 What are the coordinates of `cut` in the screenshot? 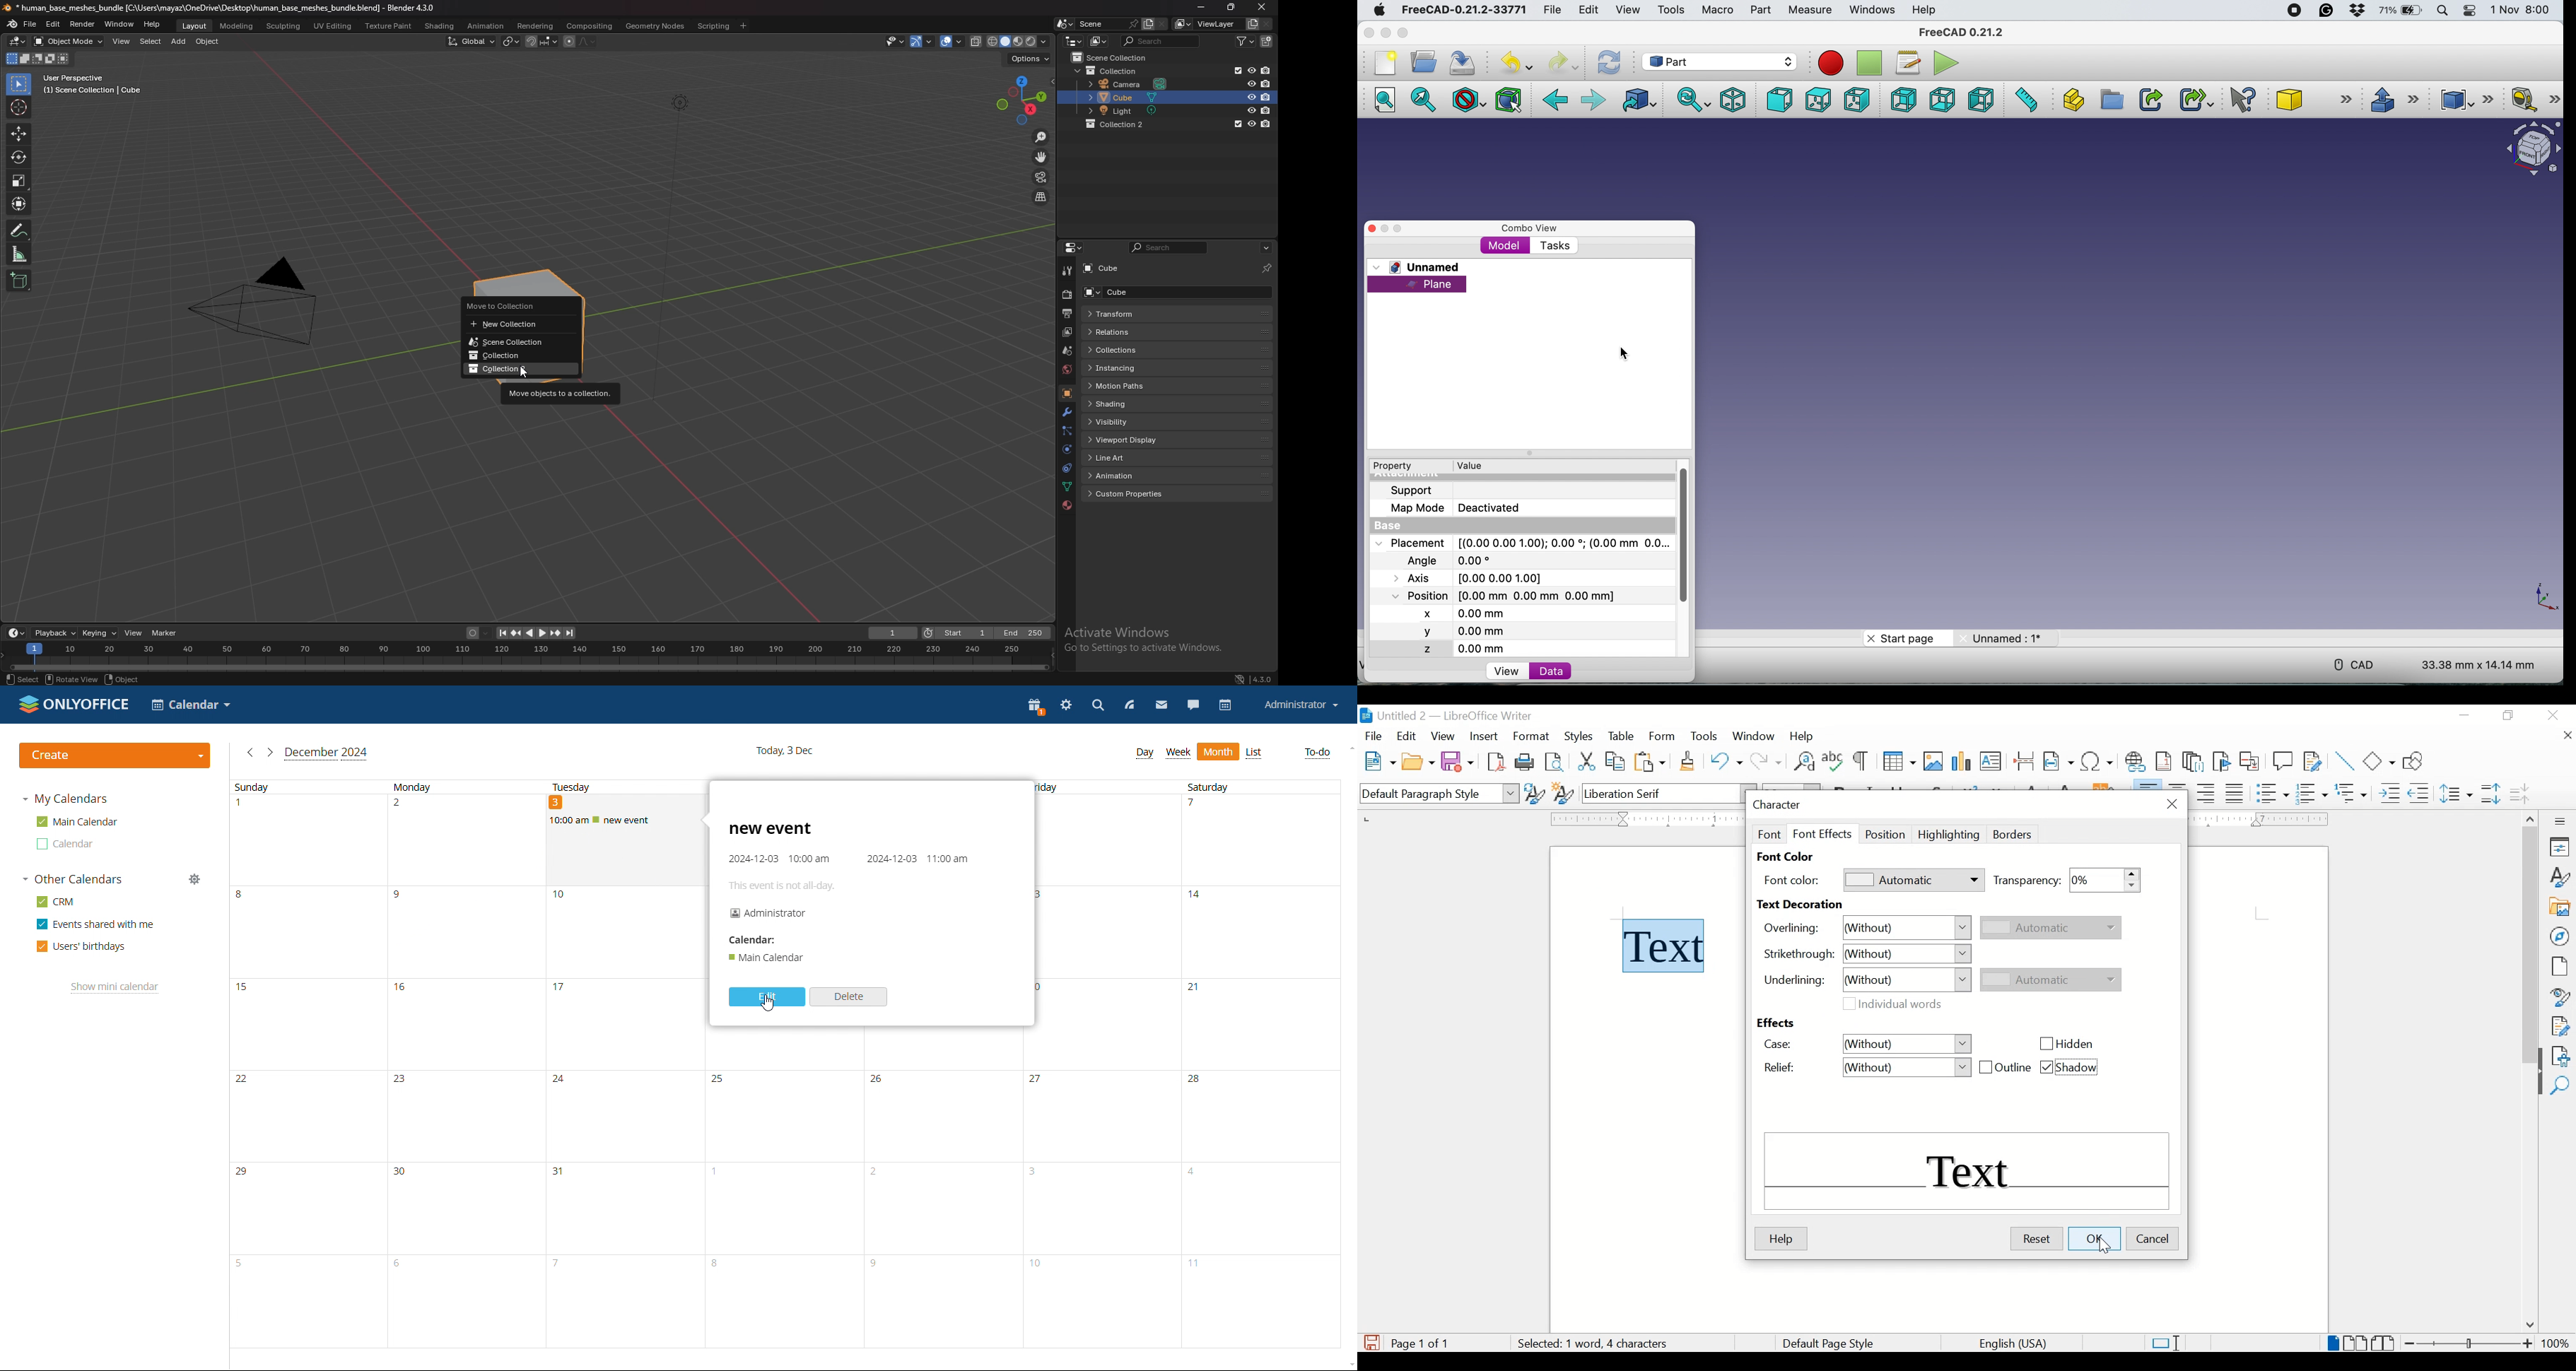 It's located at (1587, 761).